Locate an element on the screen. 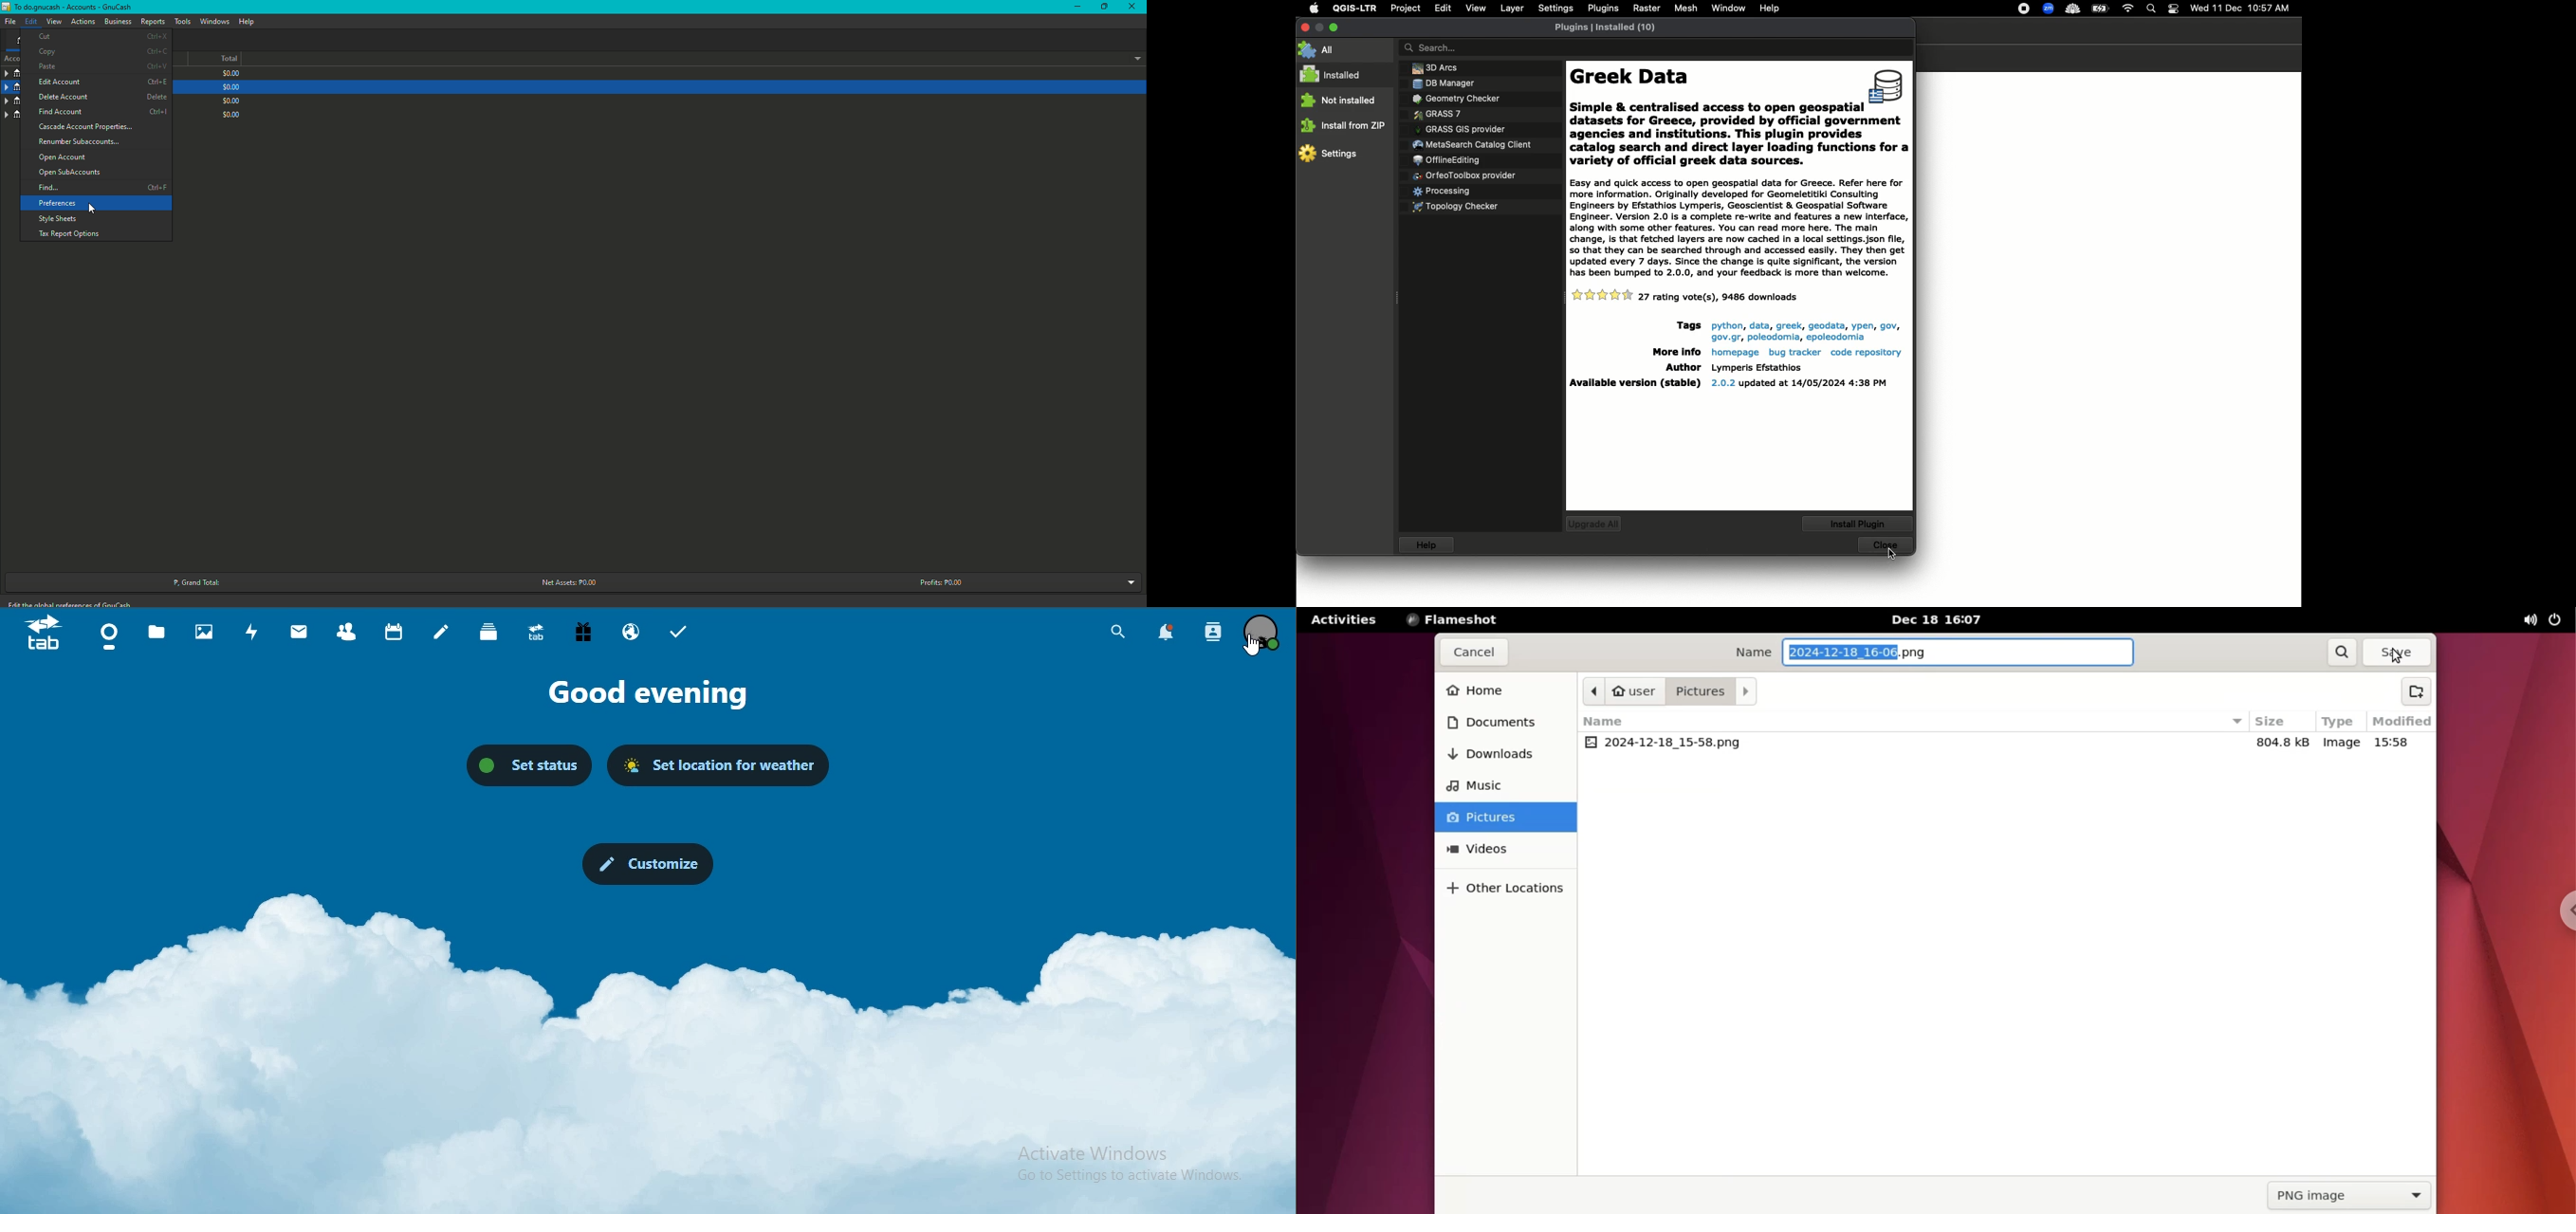  Edit is located at coordinates (30, 21).